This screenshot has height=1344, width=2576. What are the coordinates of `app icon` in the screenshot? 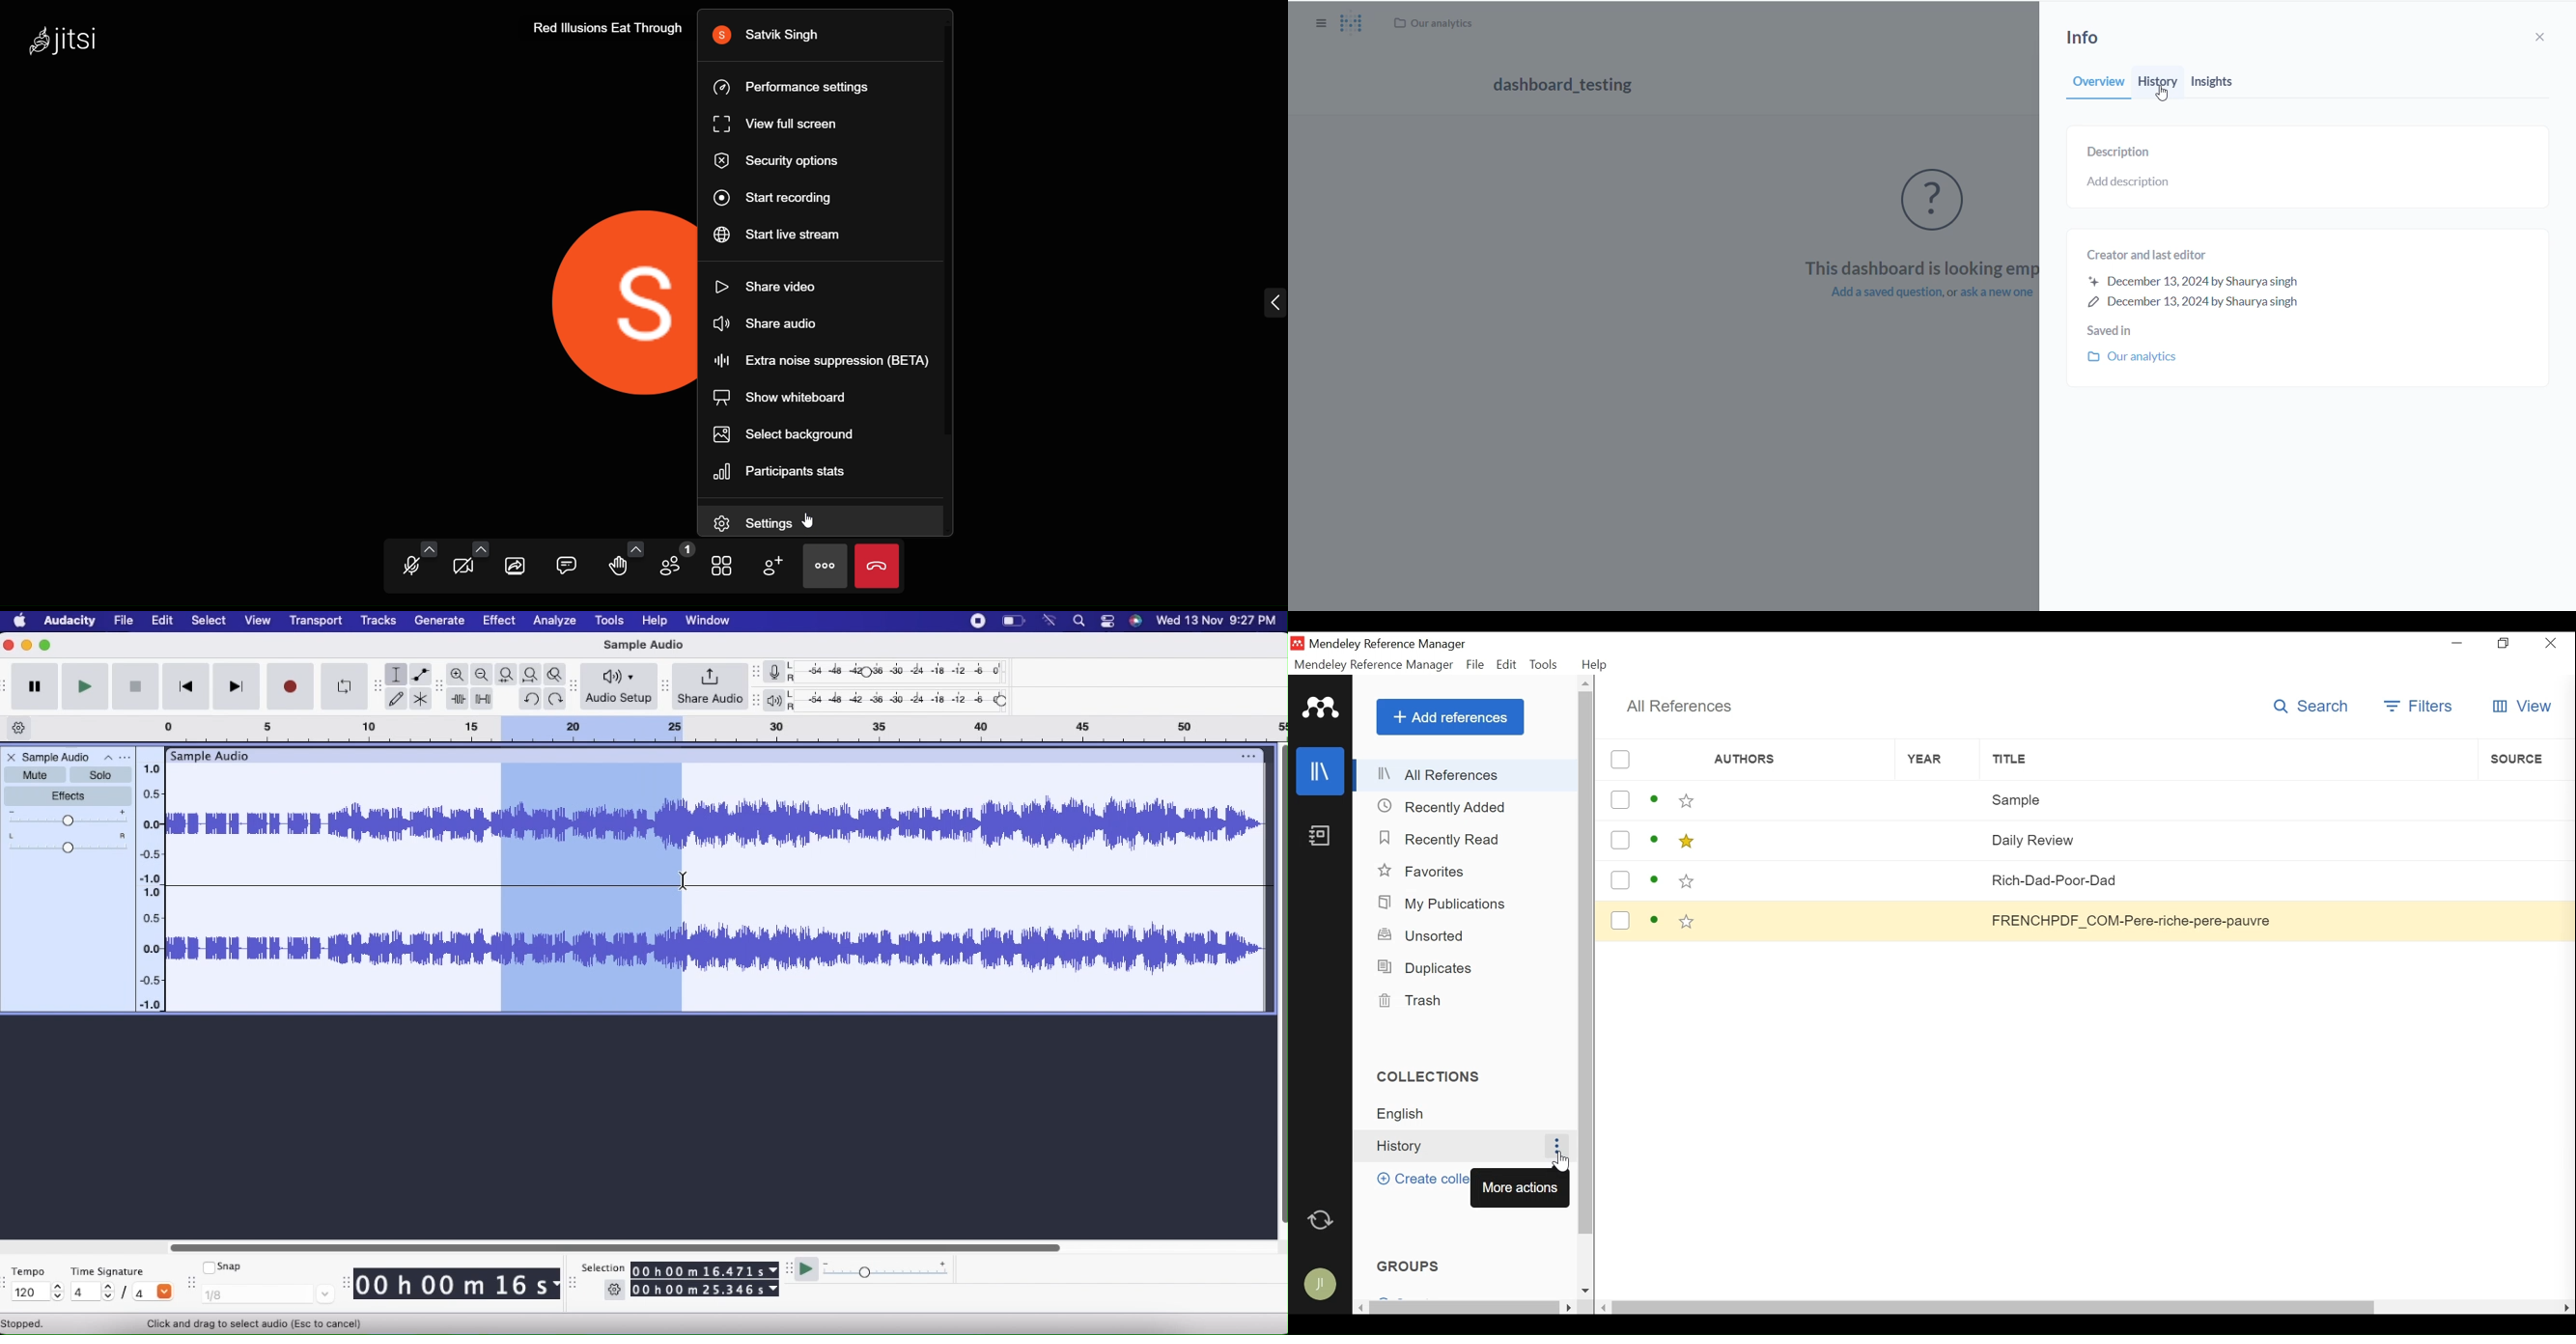 It's located at (1105, 622).